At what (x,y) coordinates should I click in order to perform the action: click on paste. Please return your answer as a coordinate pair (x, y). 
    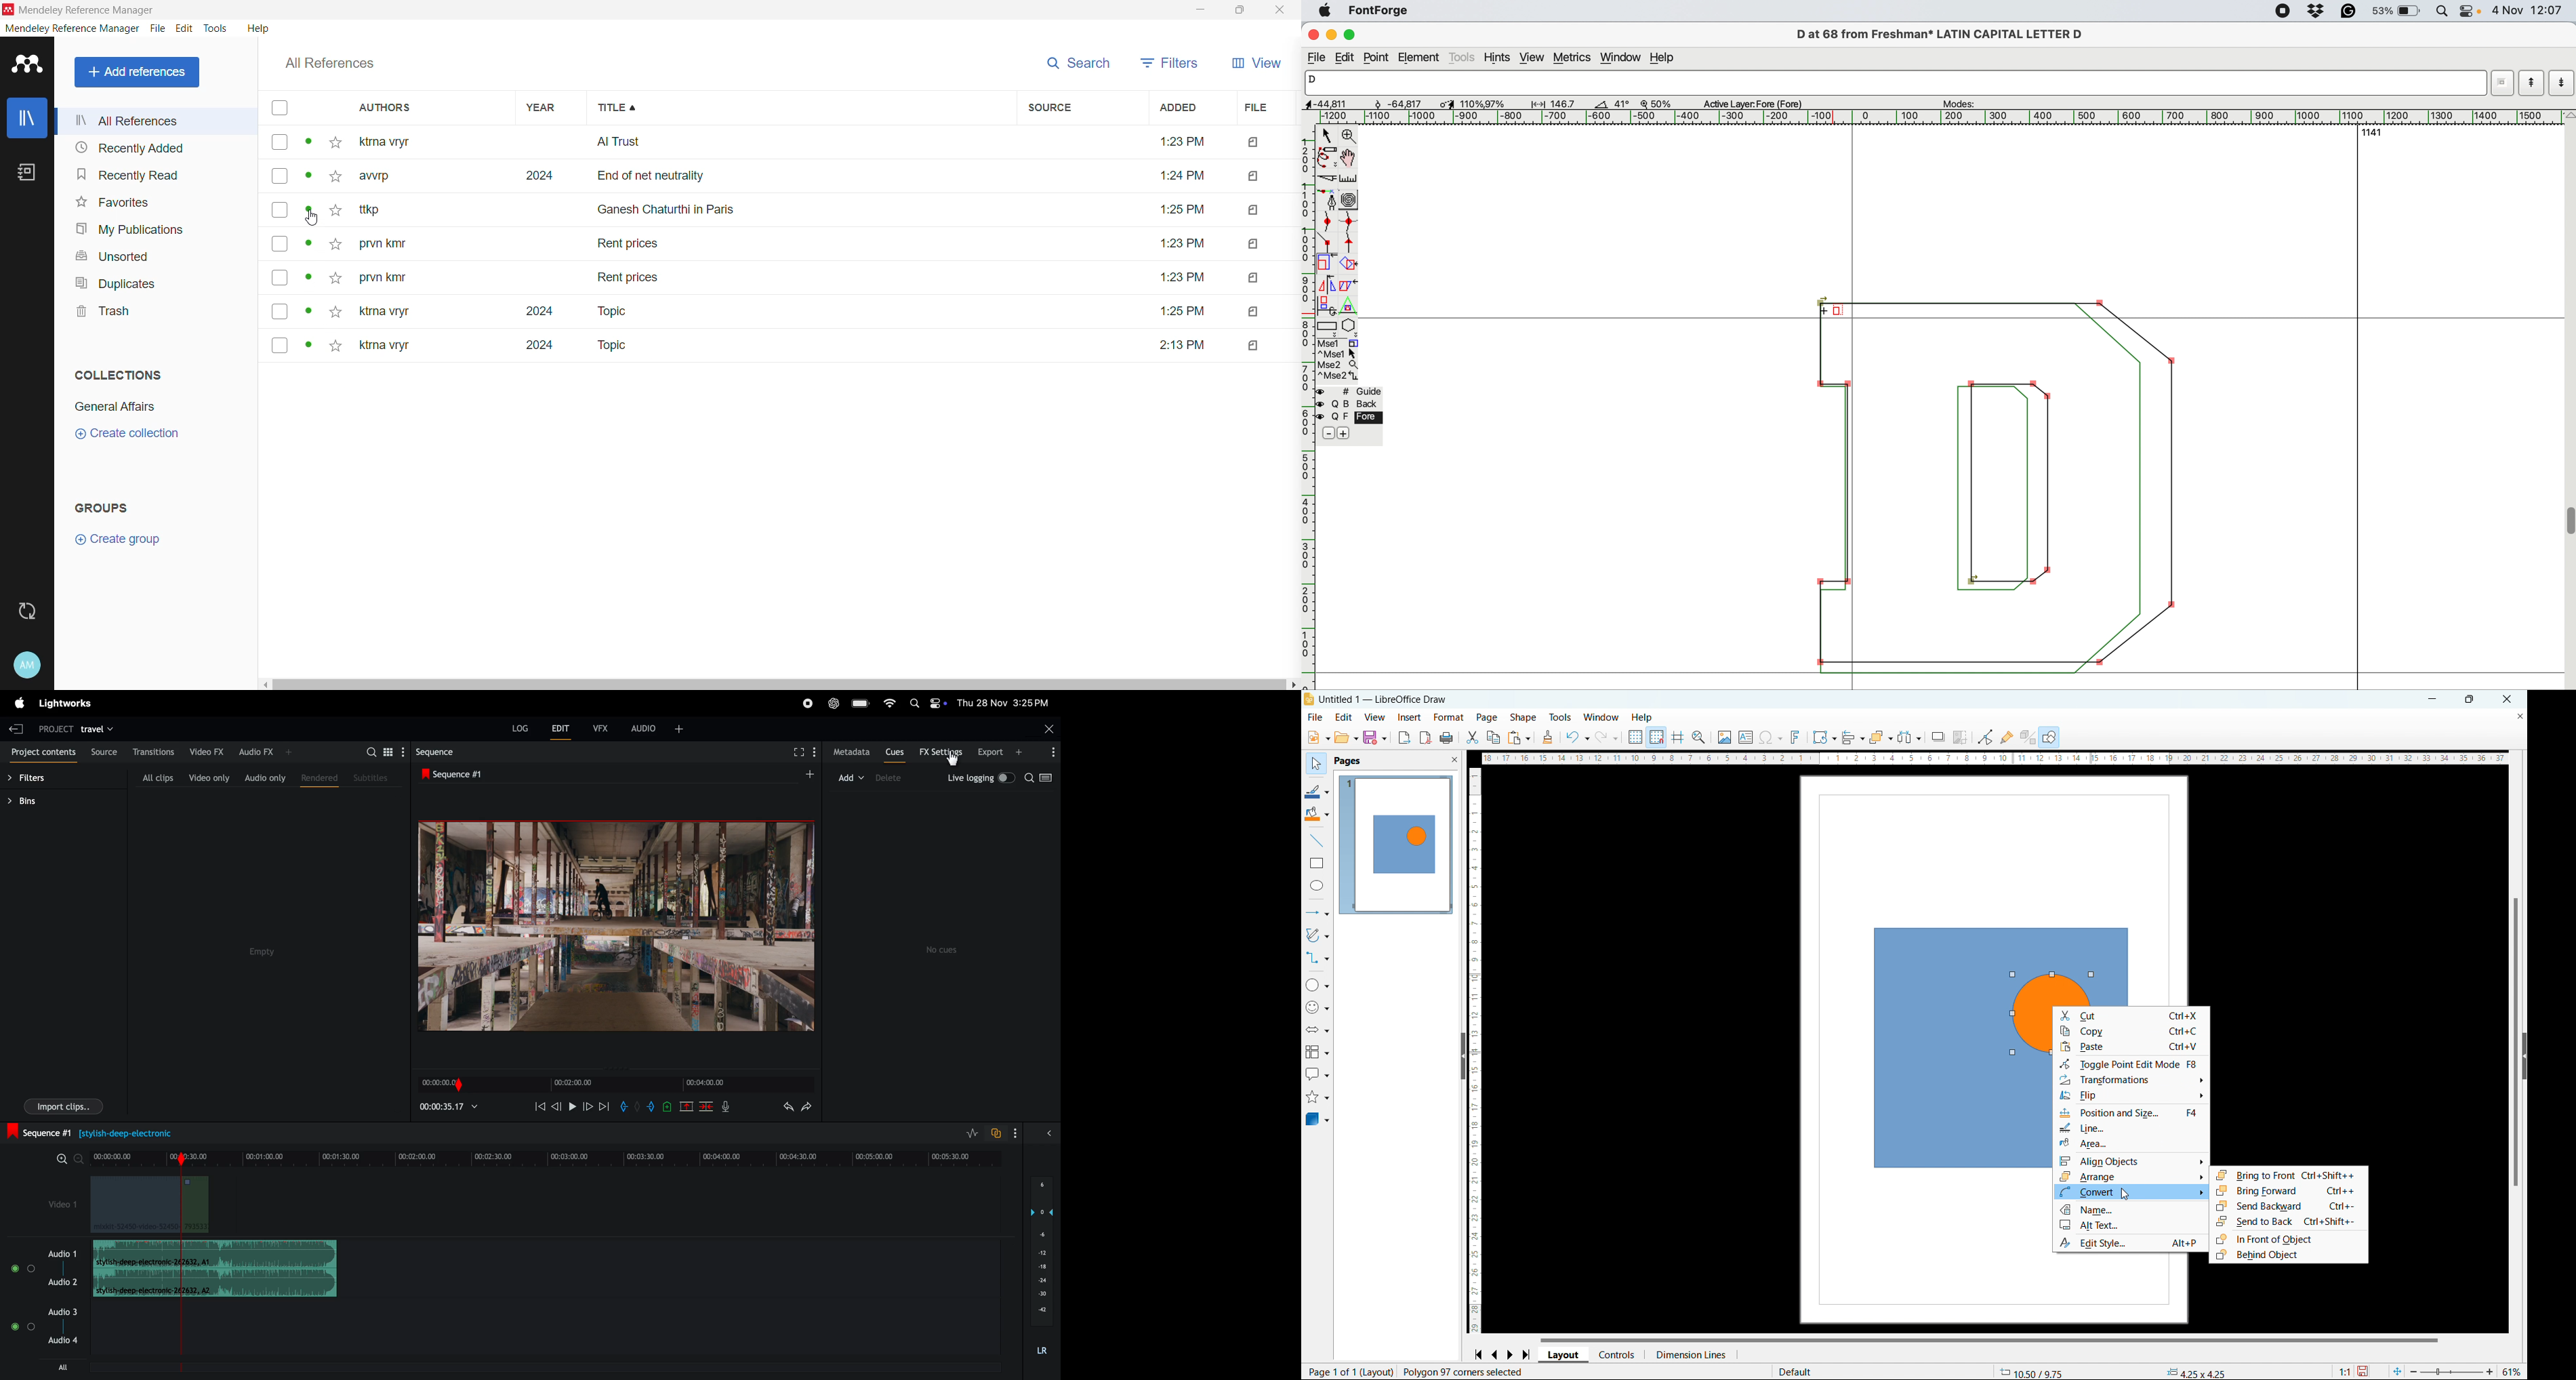
    Looking at the image, I should click on (1520, 737).